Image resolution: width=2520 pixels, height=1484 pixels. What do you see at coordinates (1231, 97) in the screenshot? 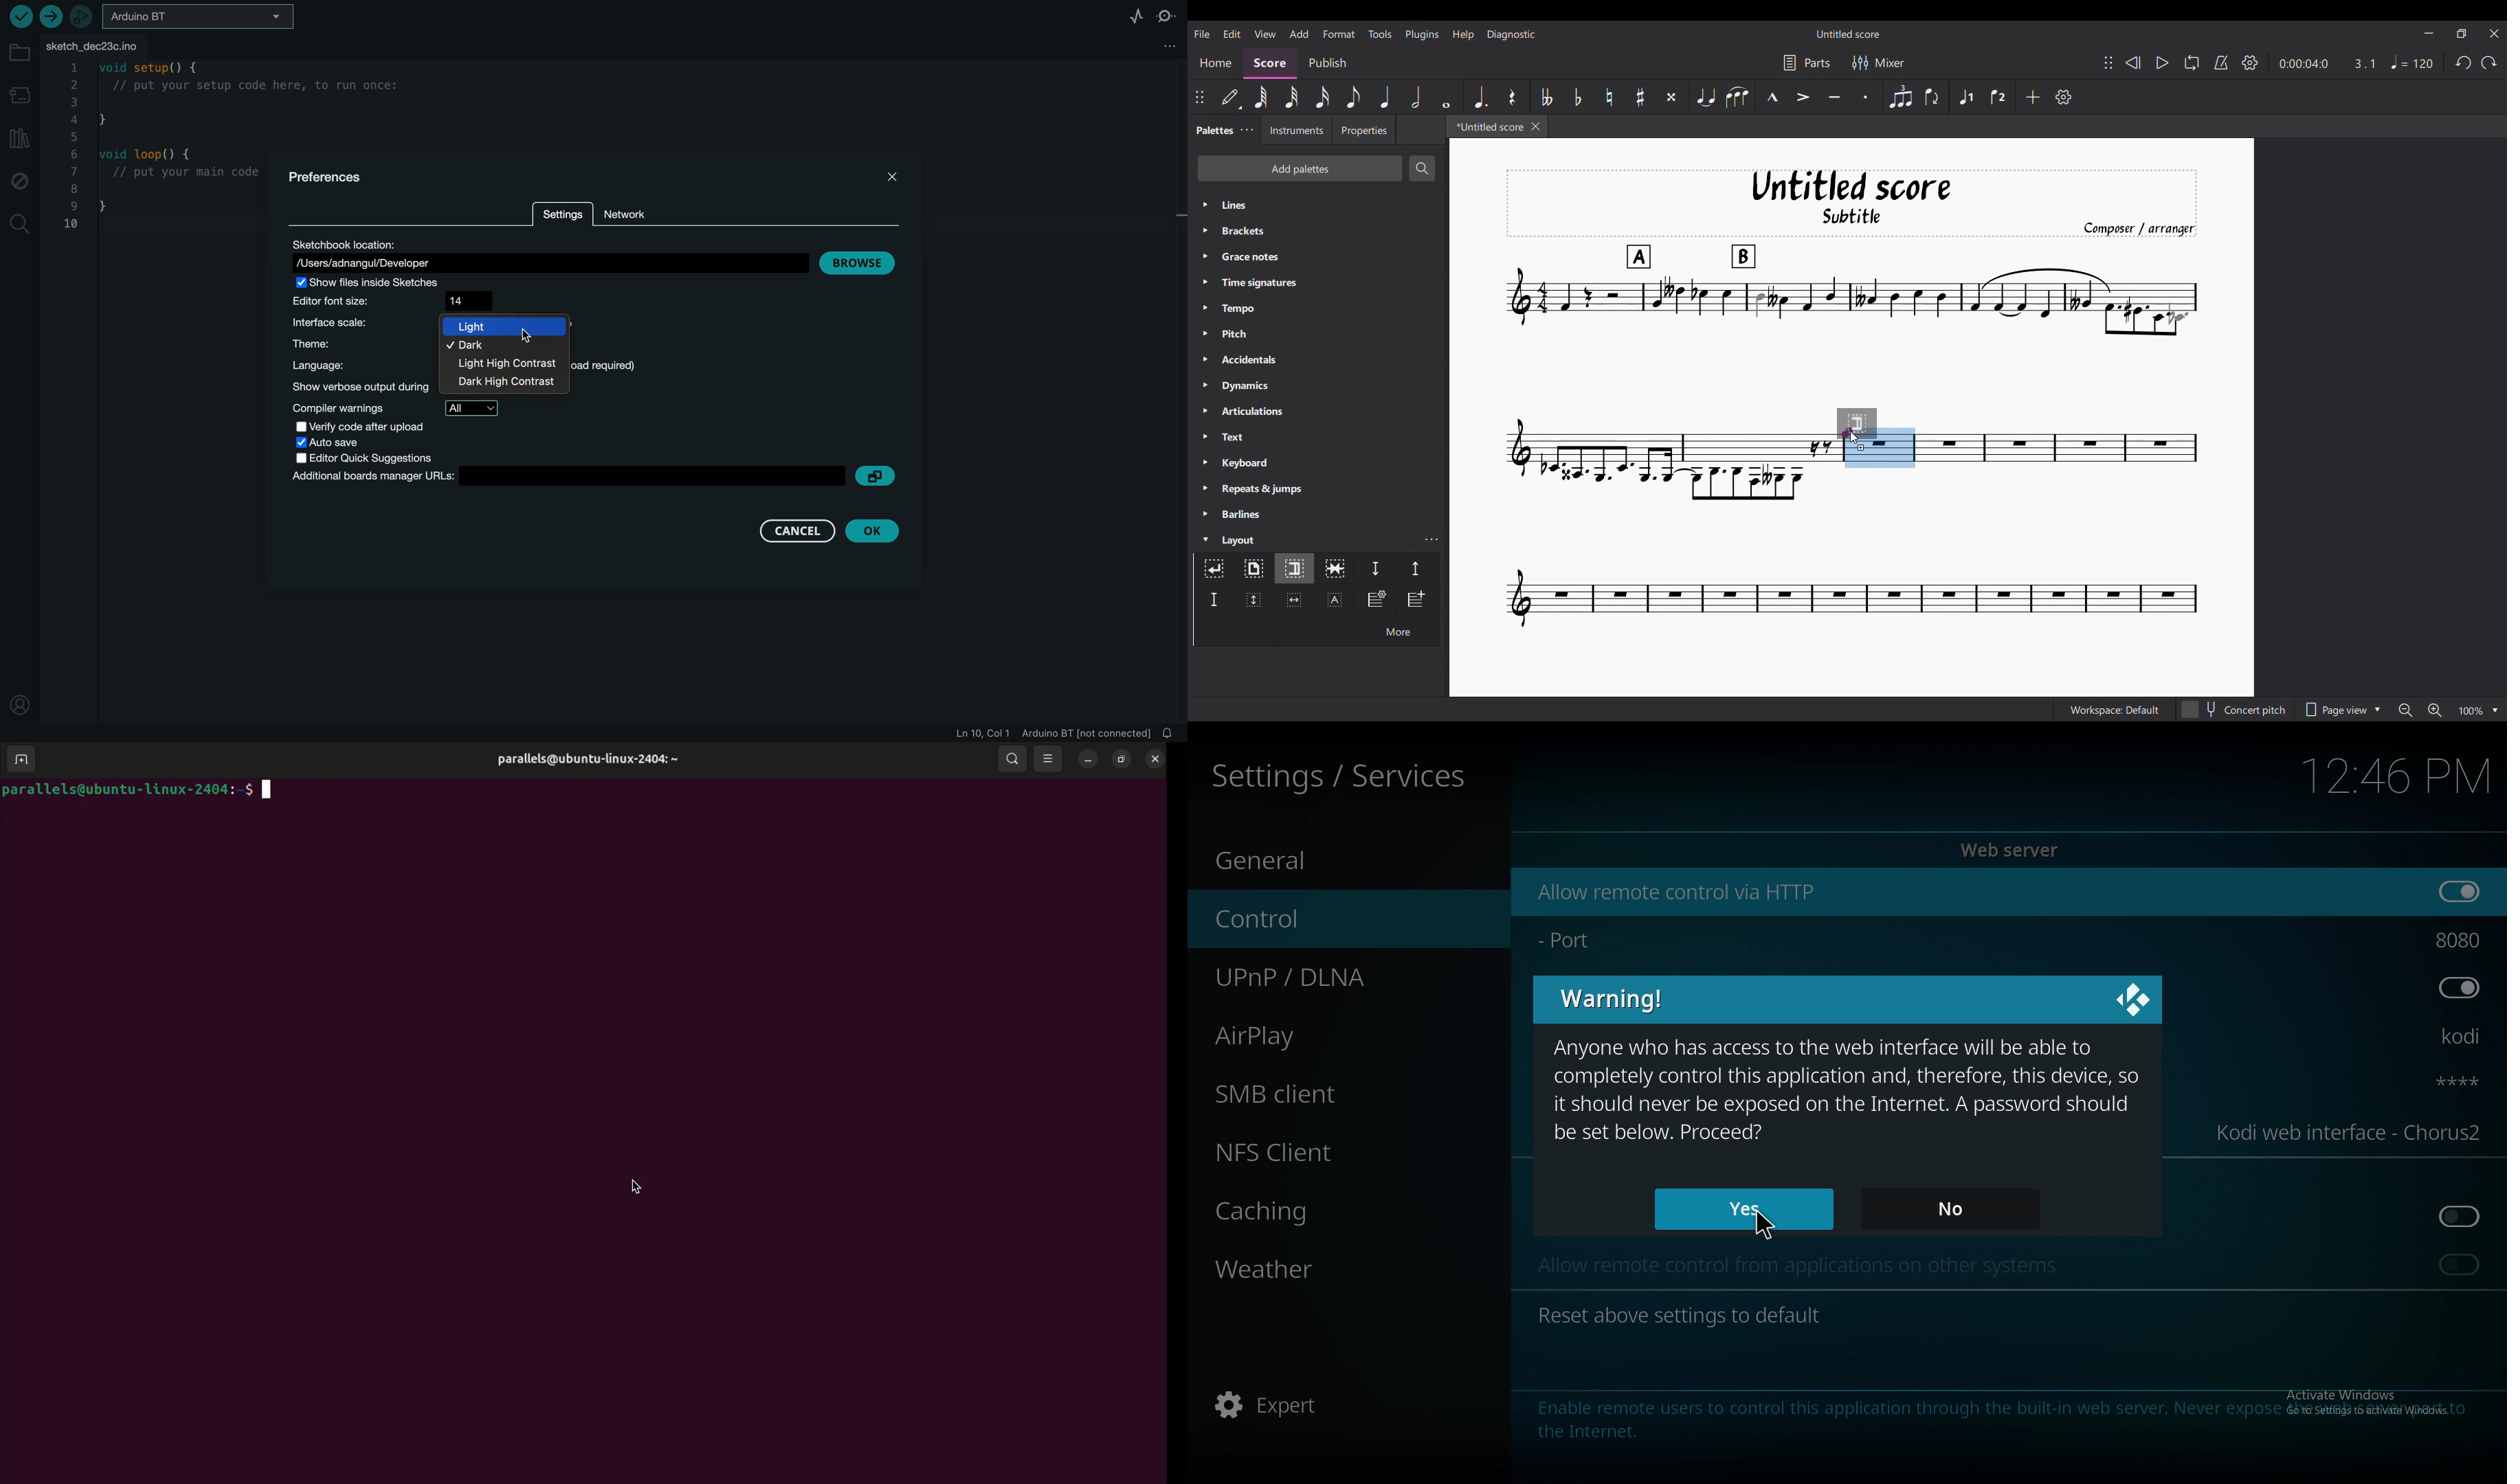
I see `Default` at bounding box center [1231, 97].